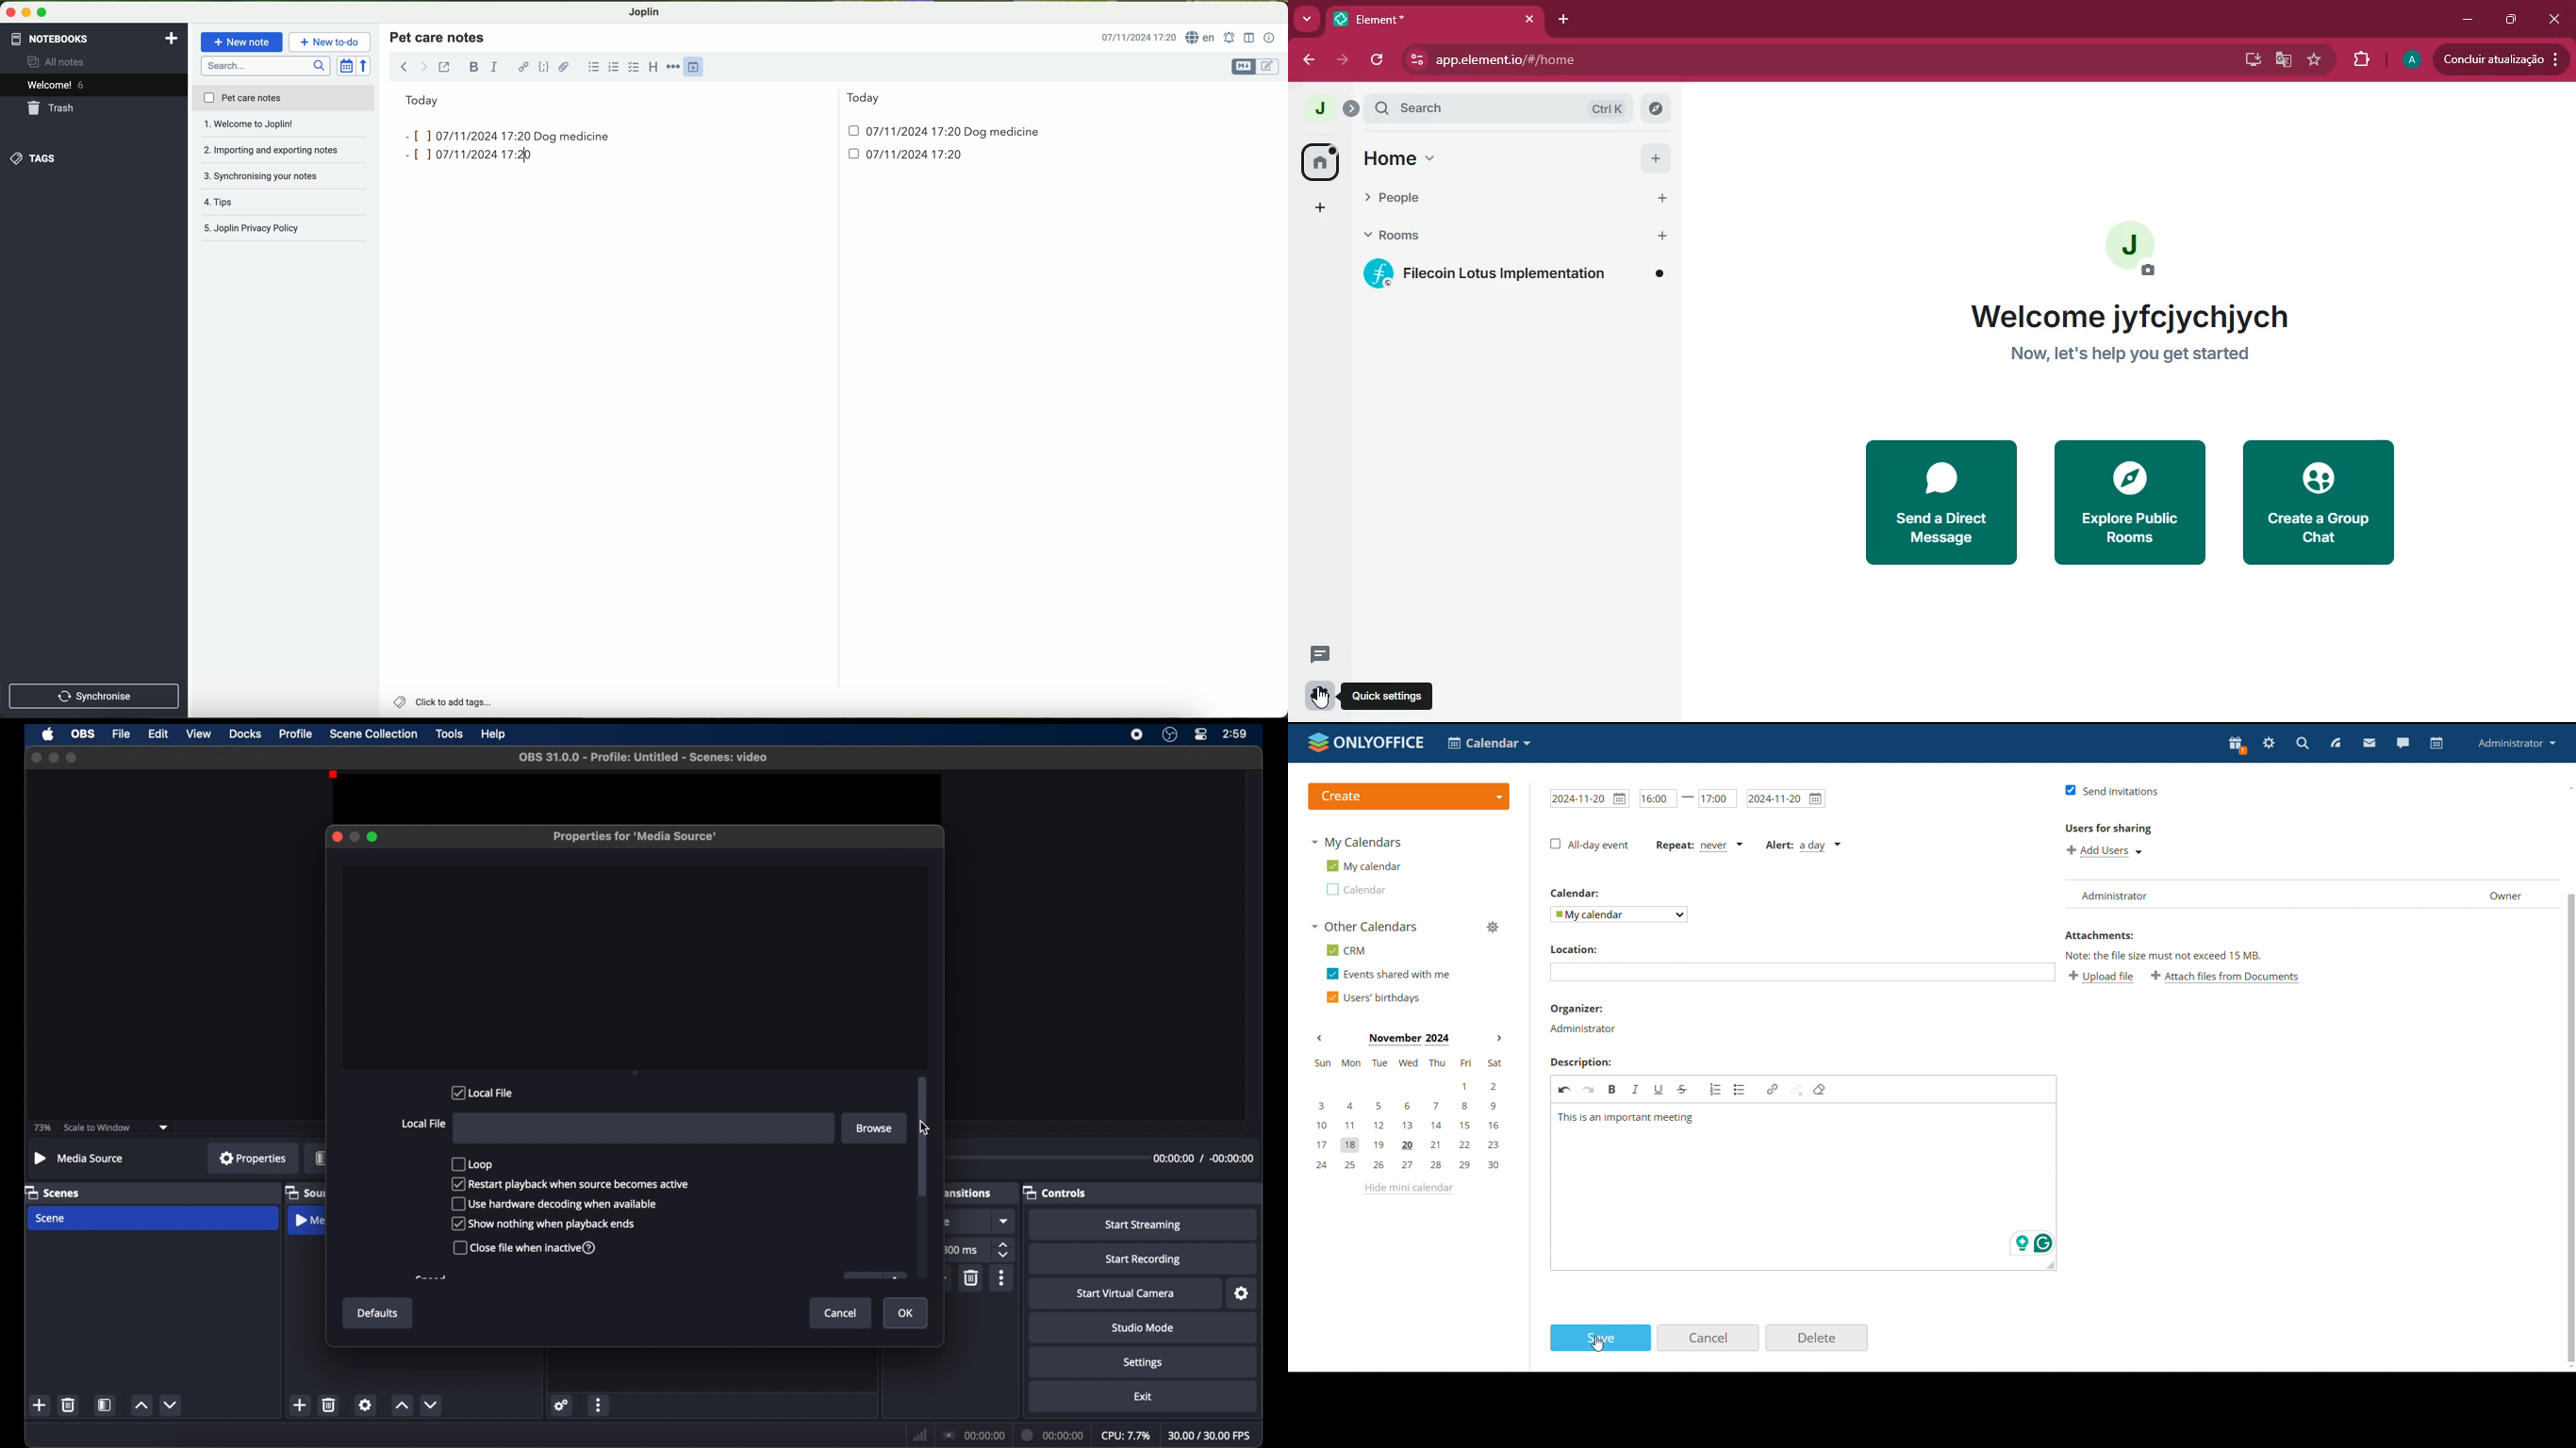  What do you see at coordinates (2468, 17) in the screenshot?
I see `minimize` at bounding box center [2468, 17].